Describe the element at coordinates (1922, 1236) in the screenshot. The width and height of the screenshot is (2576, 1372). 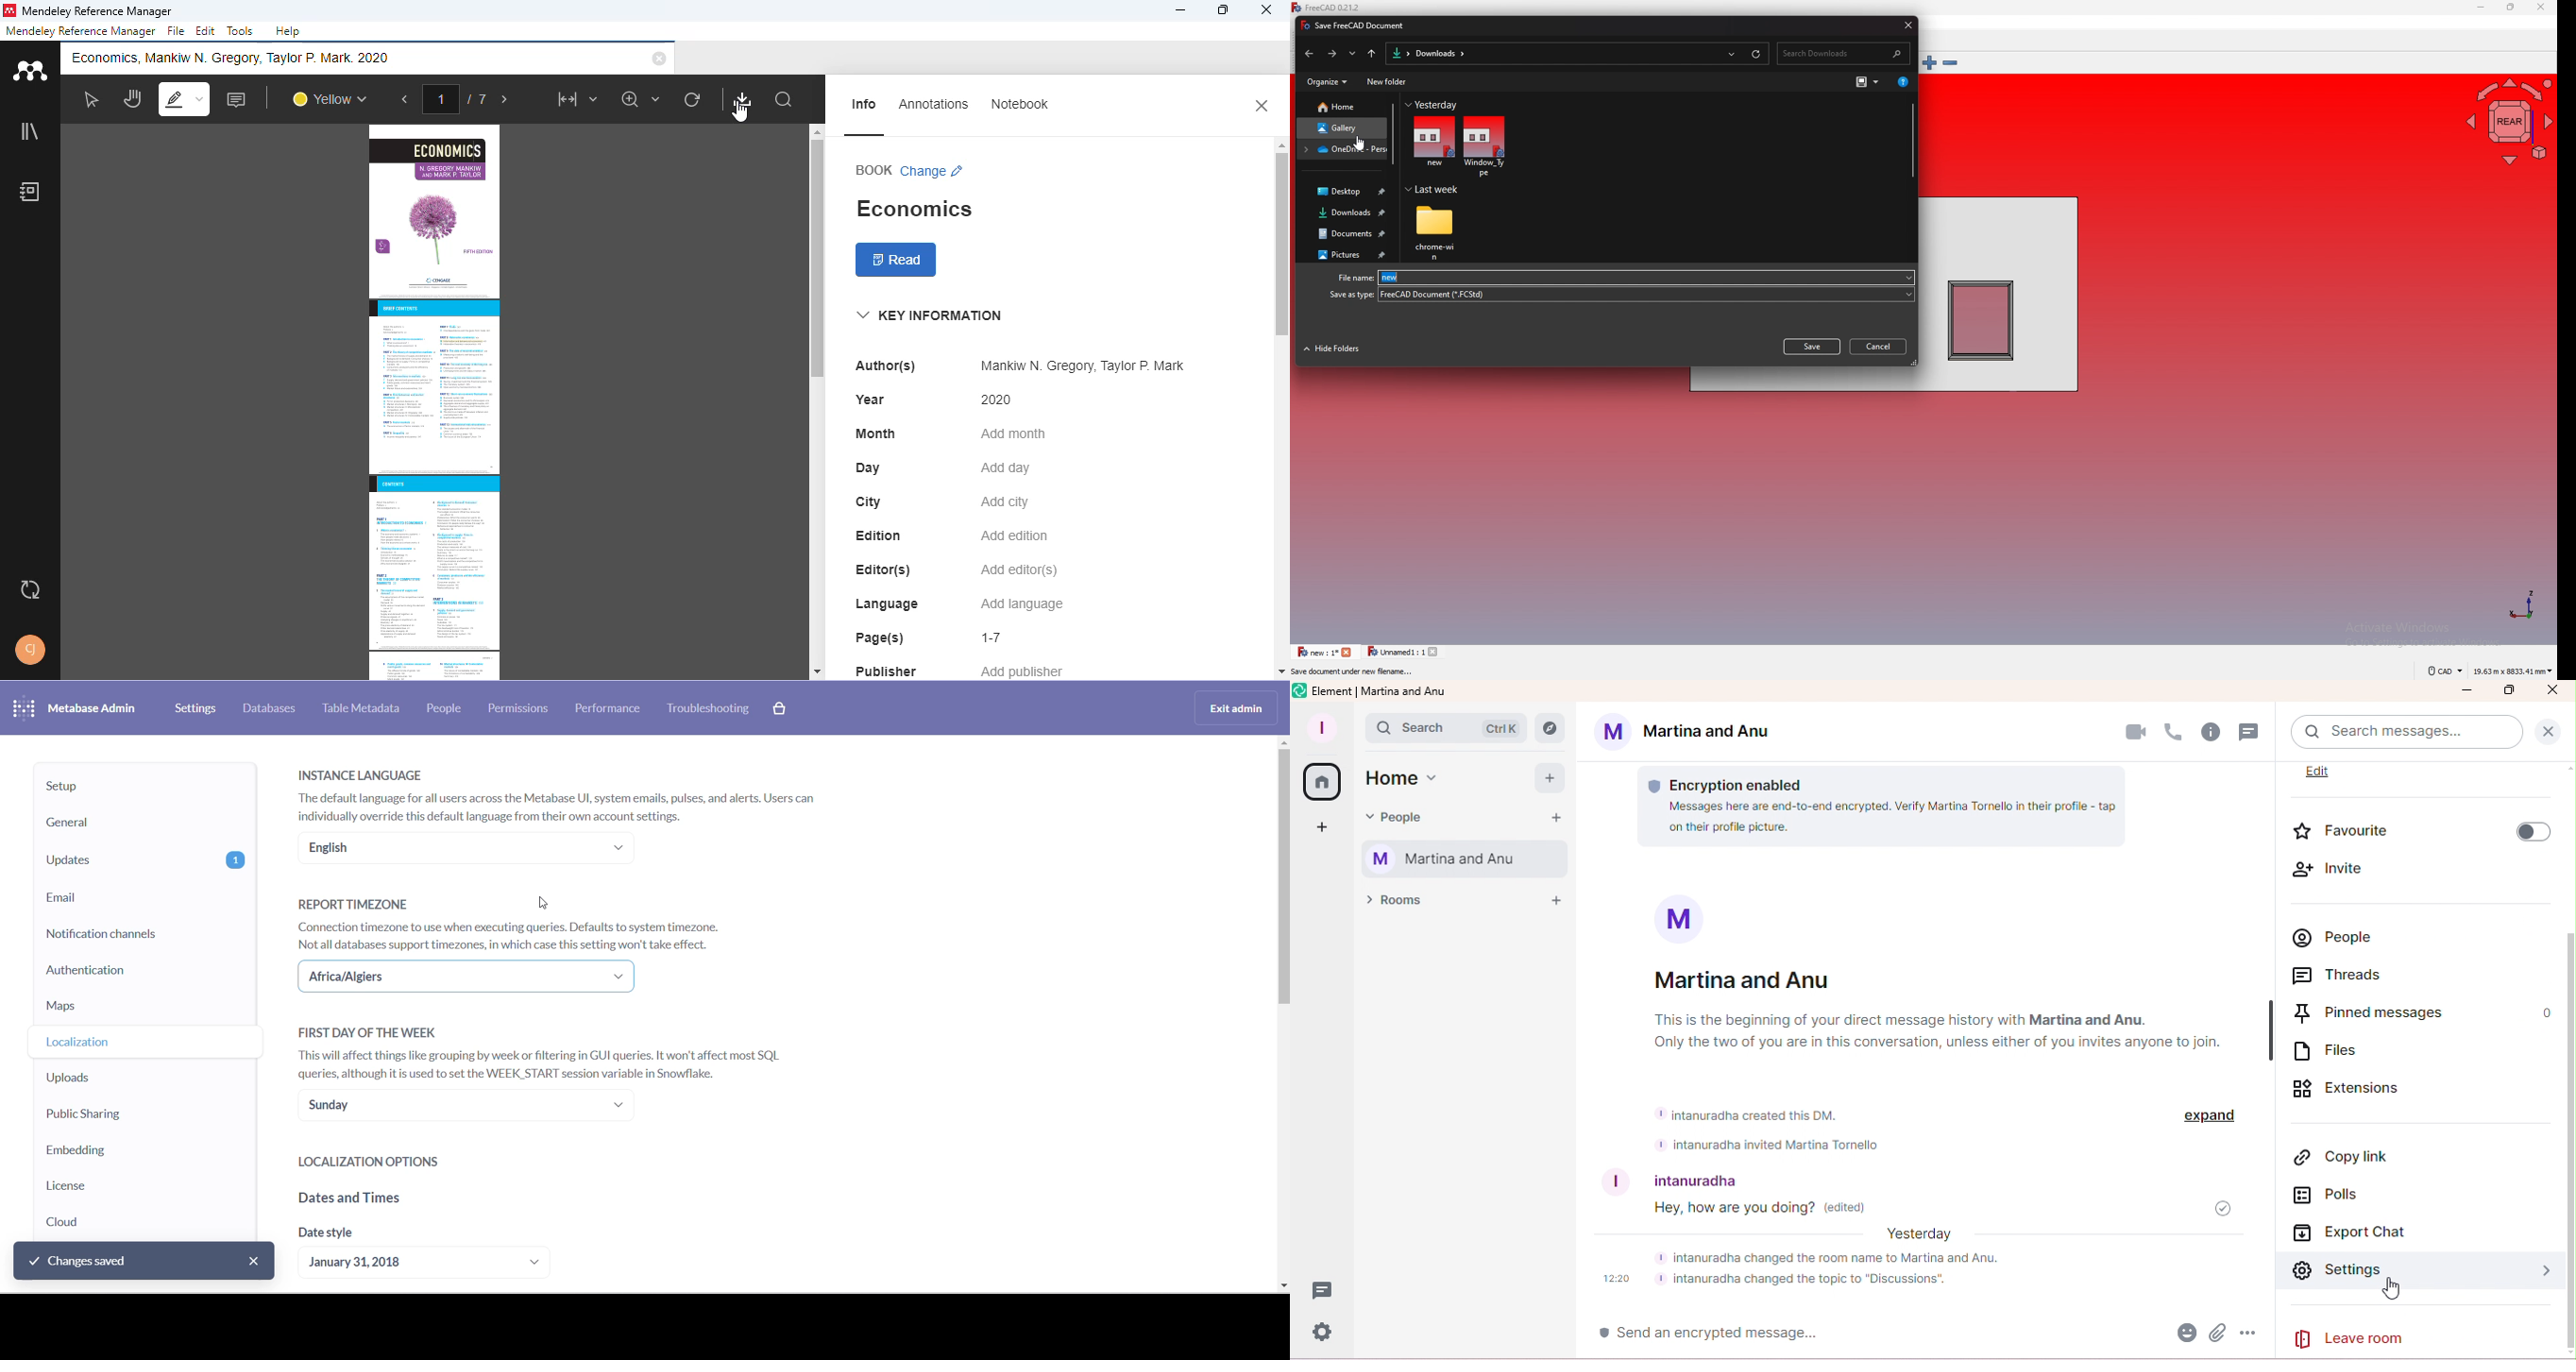
I see `yesterday` at that location.